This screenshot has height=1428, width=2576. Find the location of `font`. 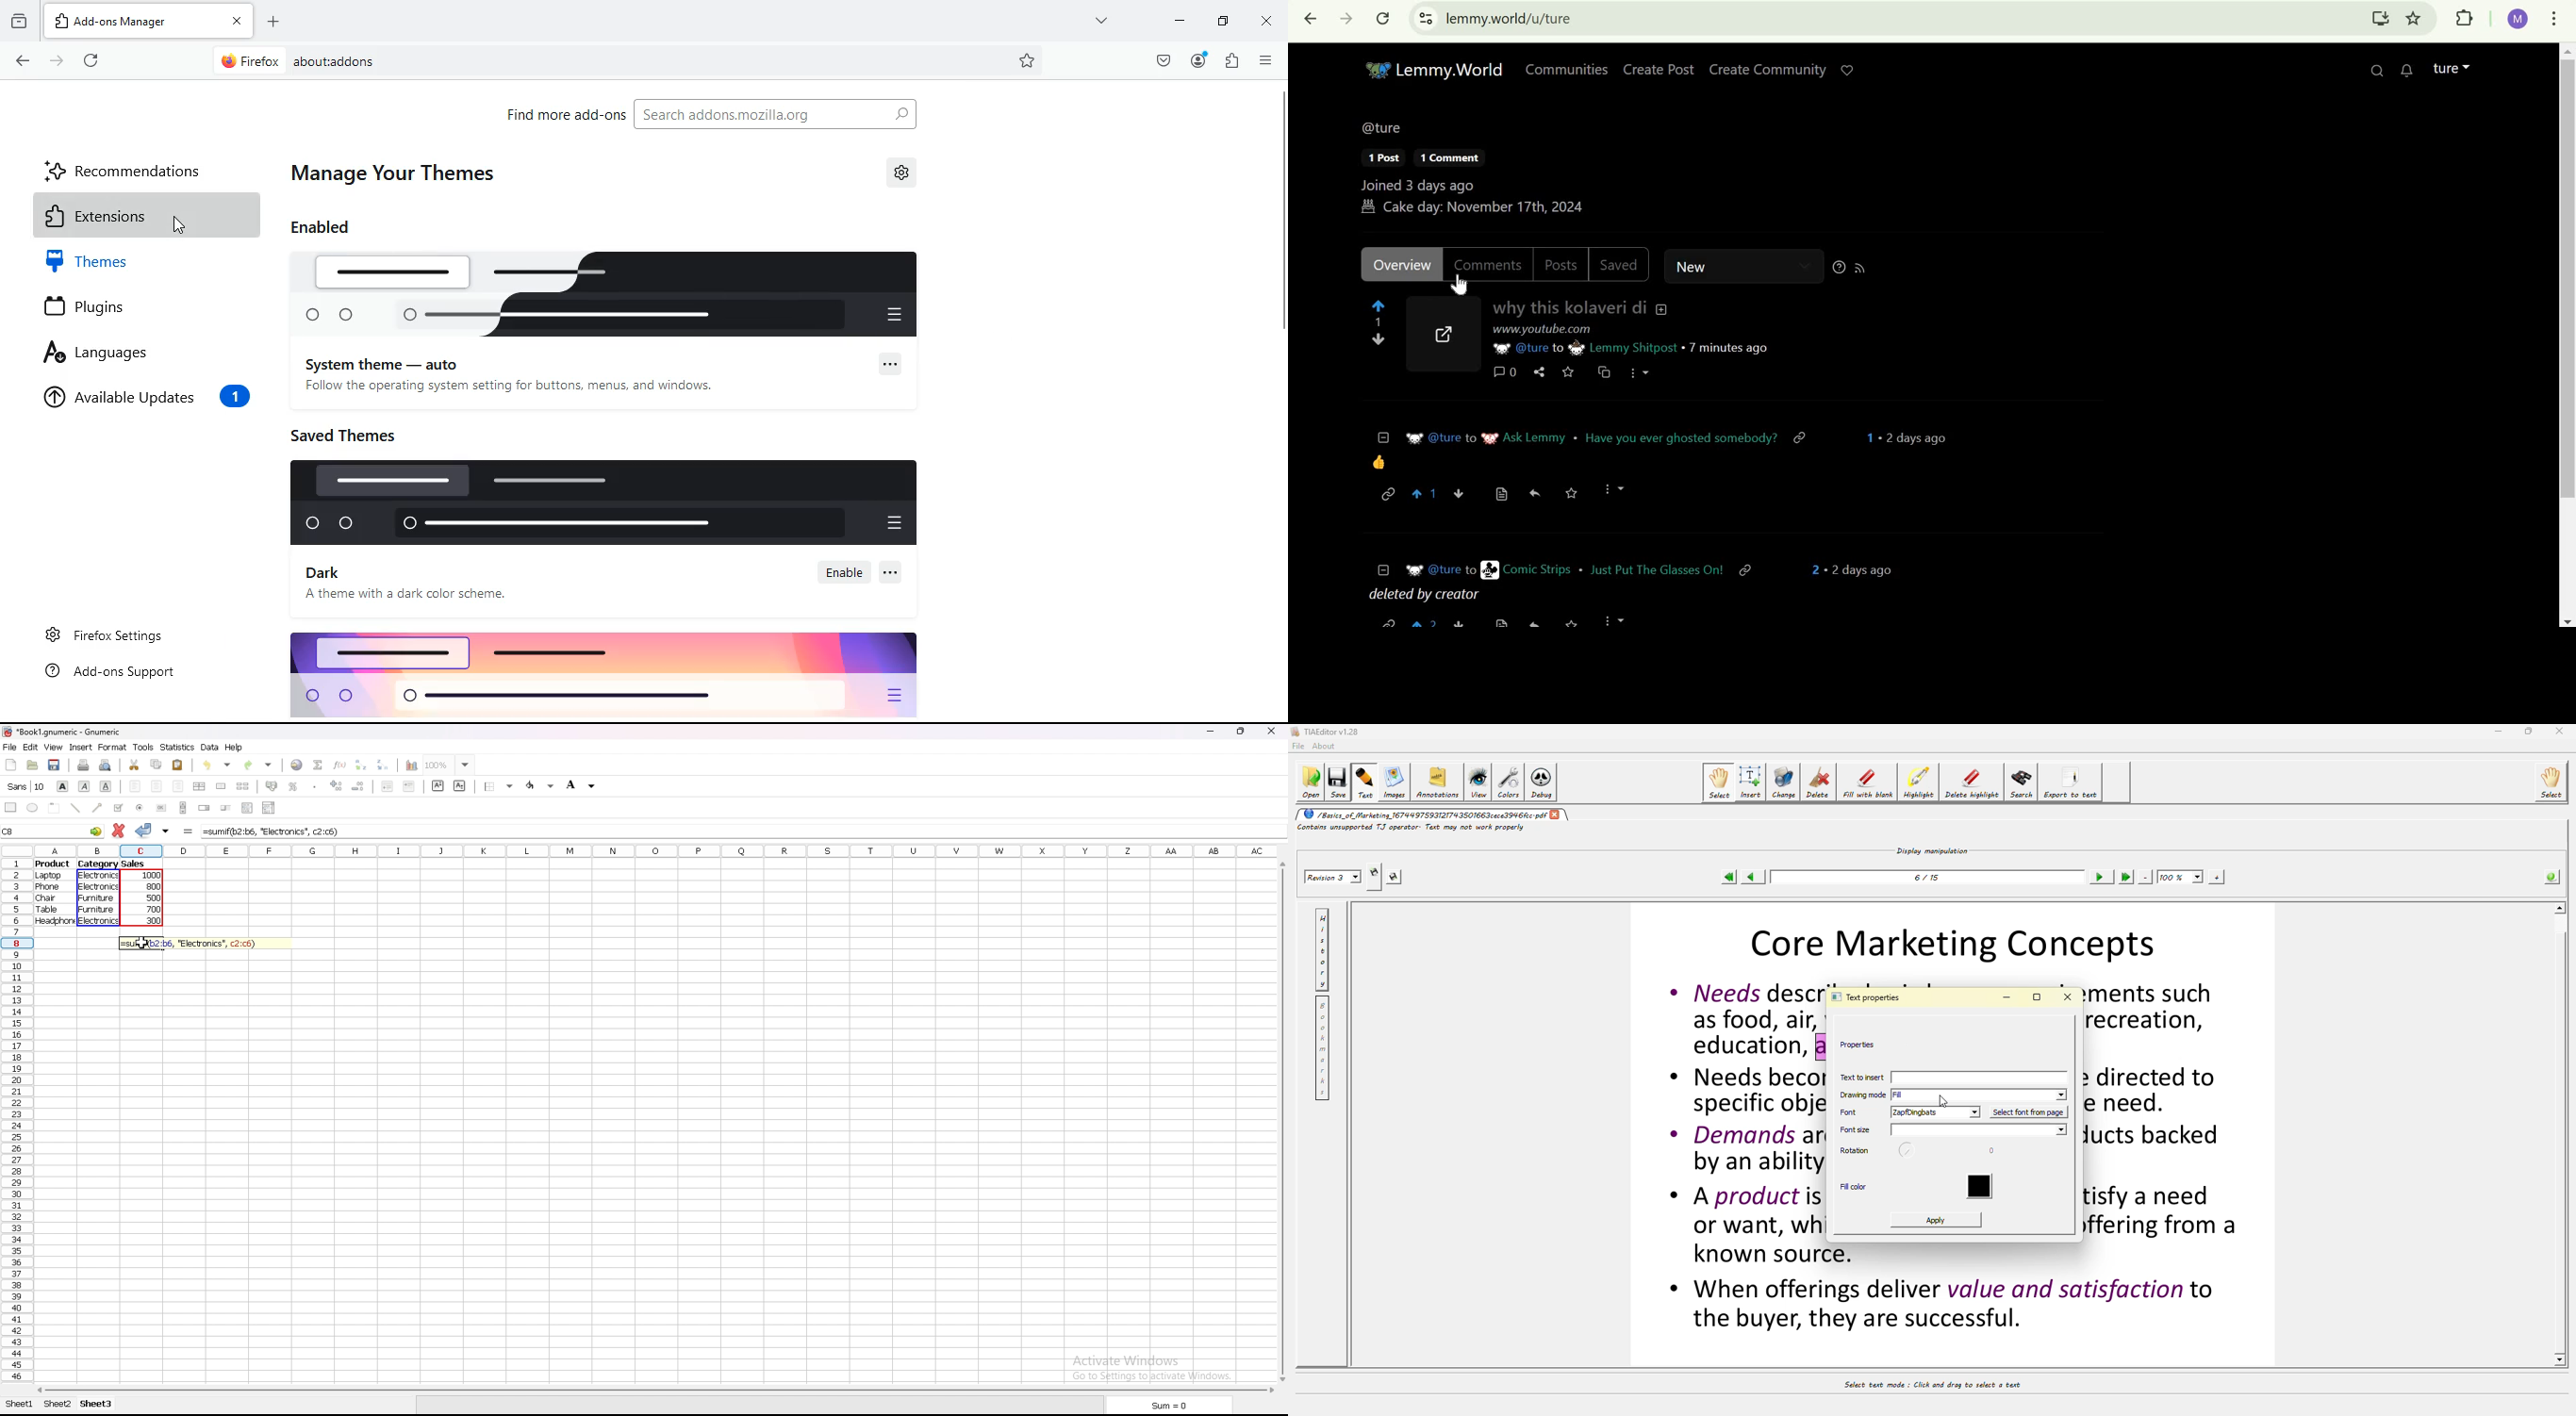

font is located at coordinates (26, 786).